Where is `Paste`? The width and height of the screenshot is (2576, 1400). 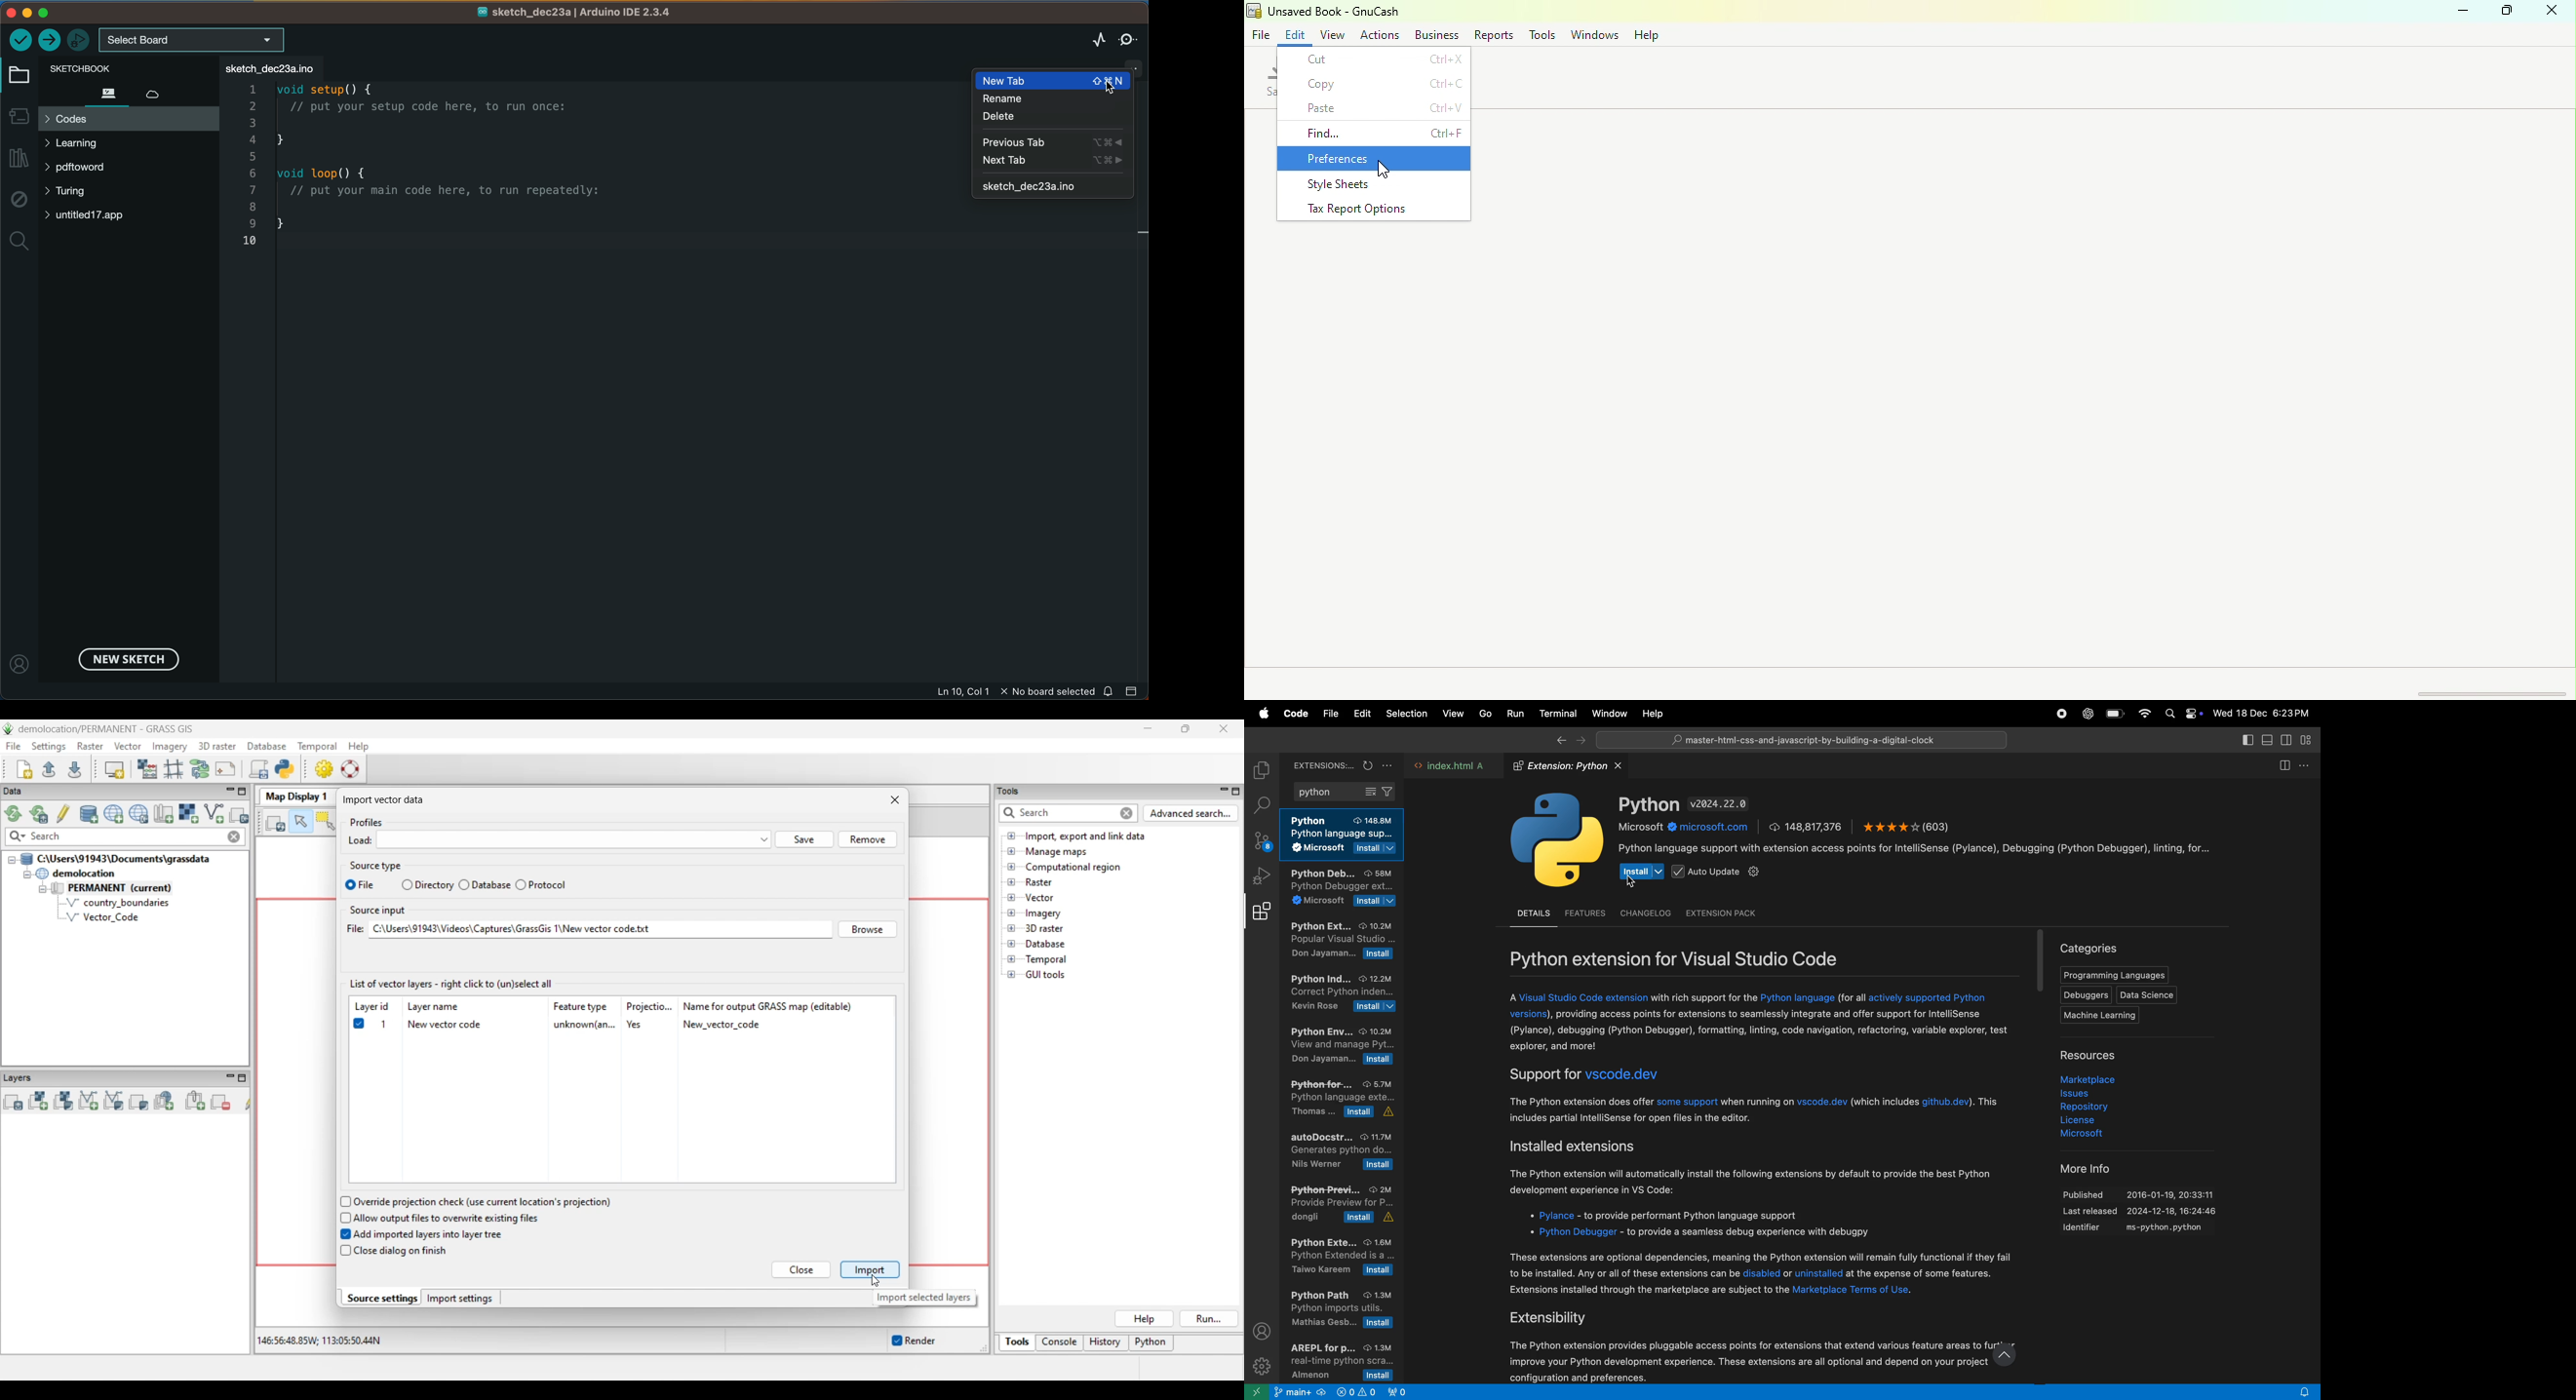 Paste is located at coordinates (1378, 110).